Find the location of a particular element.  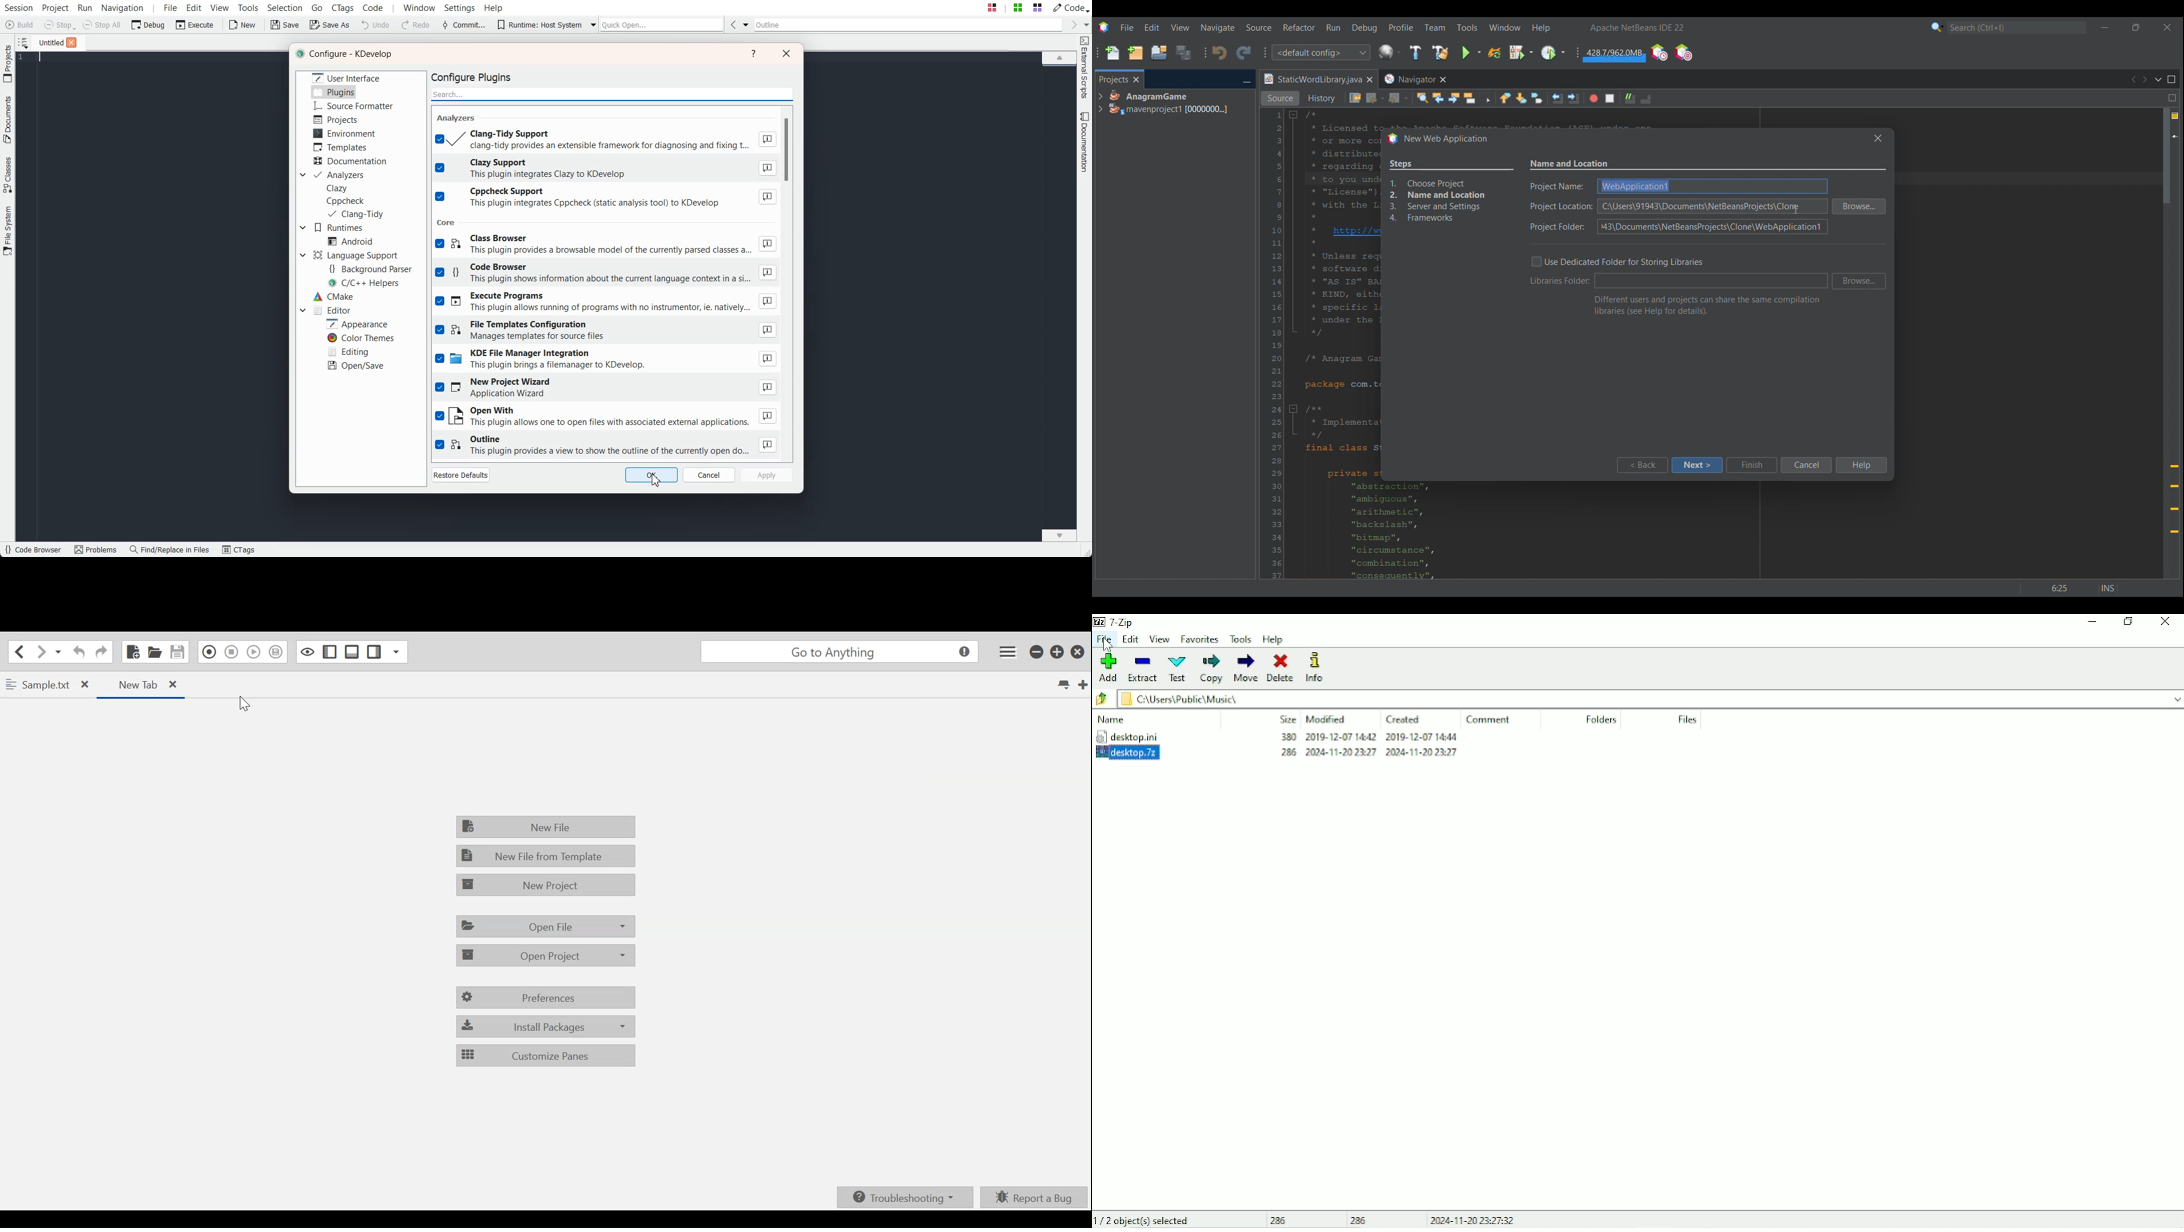

About is located at coordinates (767, 197).